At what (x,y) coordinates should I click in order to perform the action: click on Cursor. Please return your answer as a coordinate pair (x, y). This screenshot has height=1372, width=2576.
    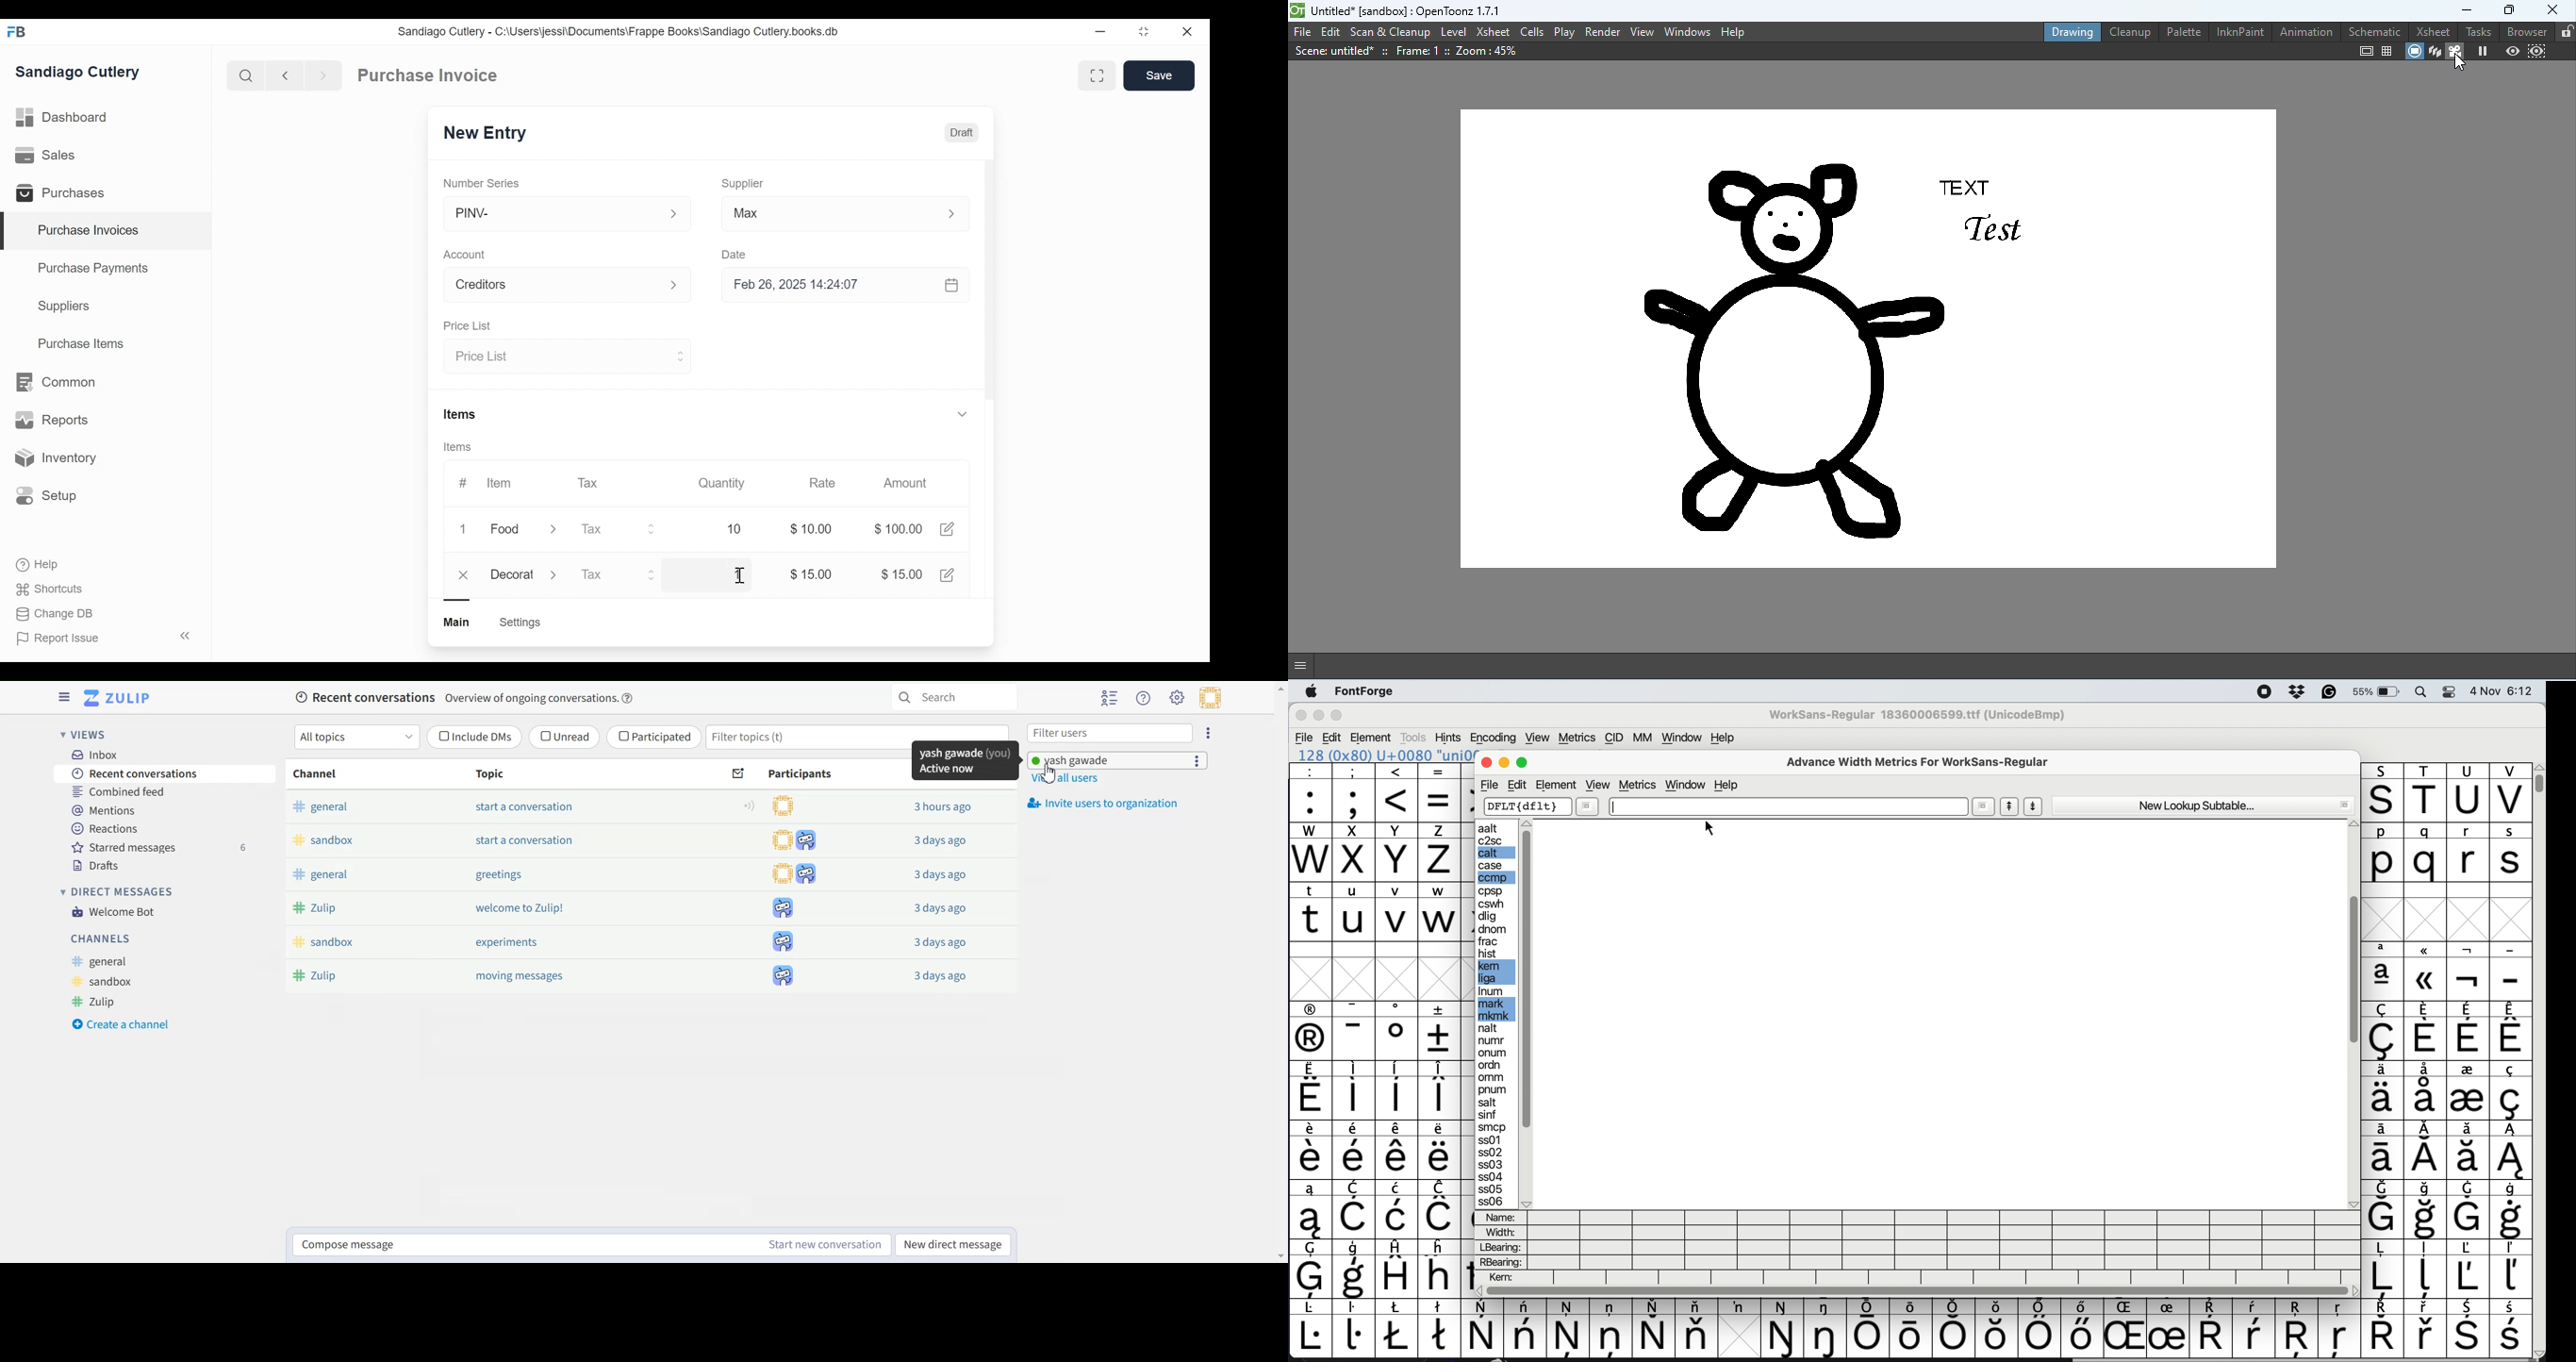
    Looking at the image, I should click on (739, 577).